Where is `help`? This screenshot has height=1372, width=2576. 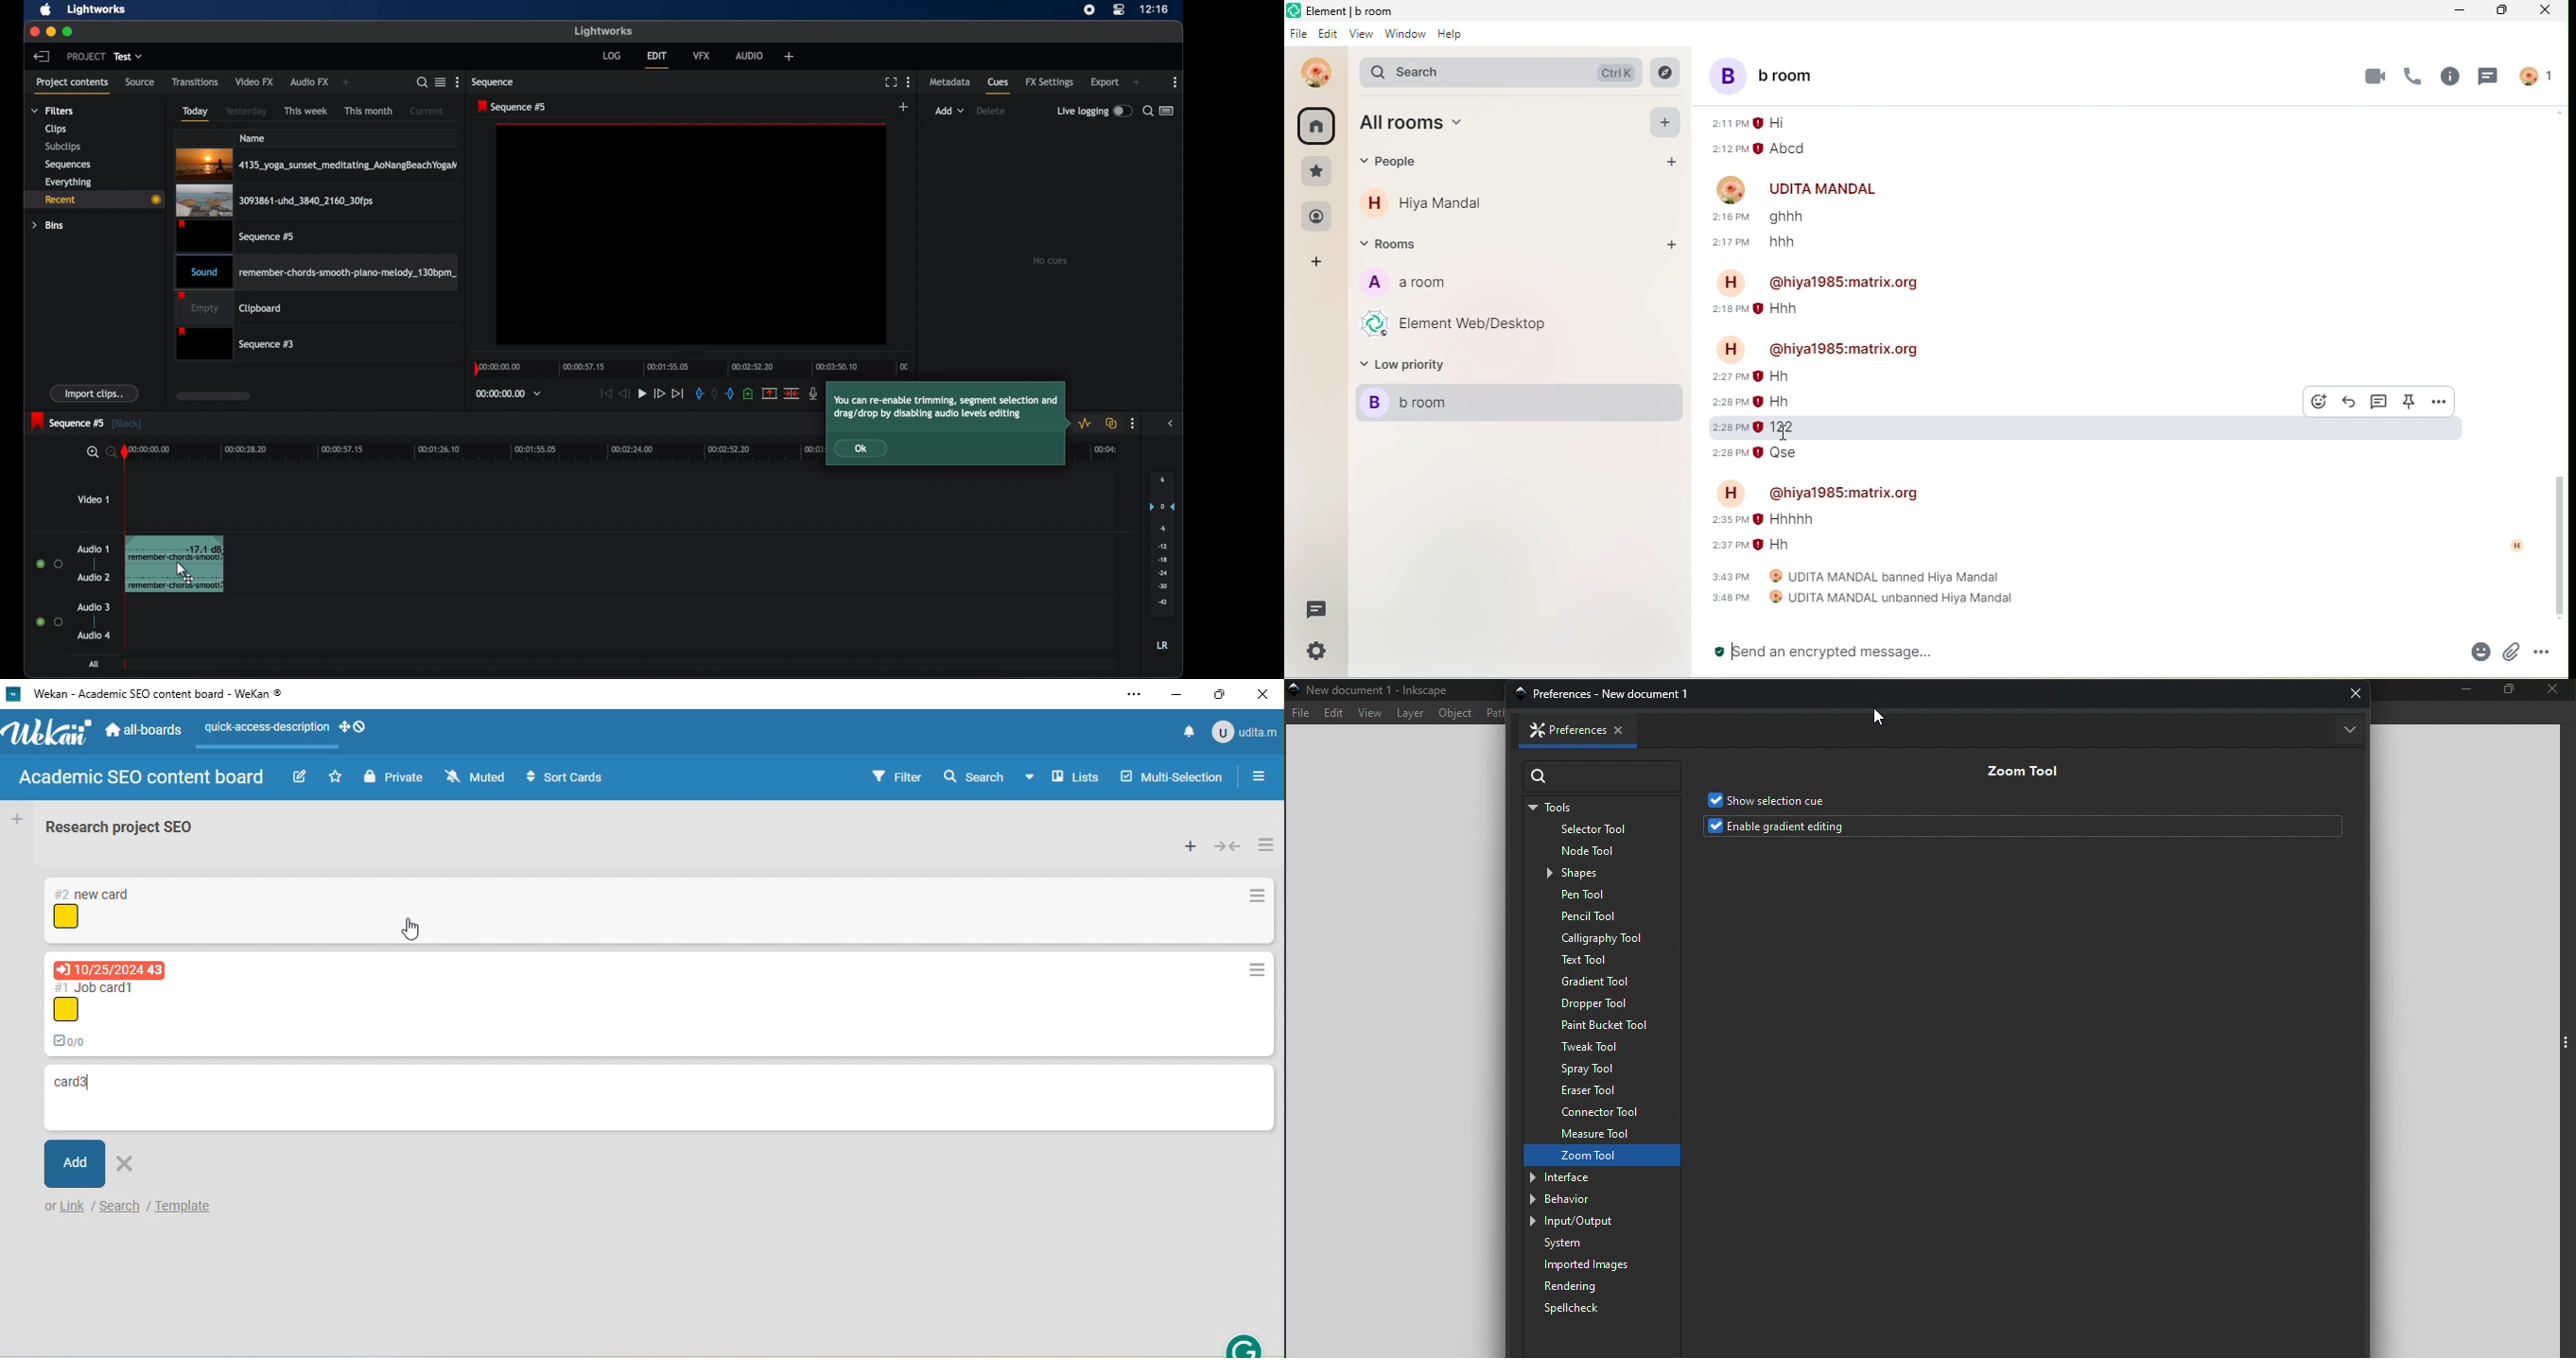
help is located at coordinates (1456, 39).